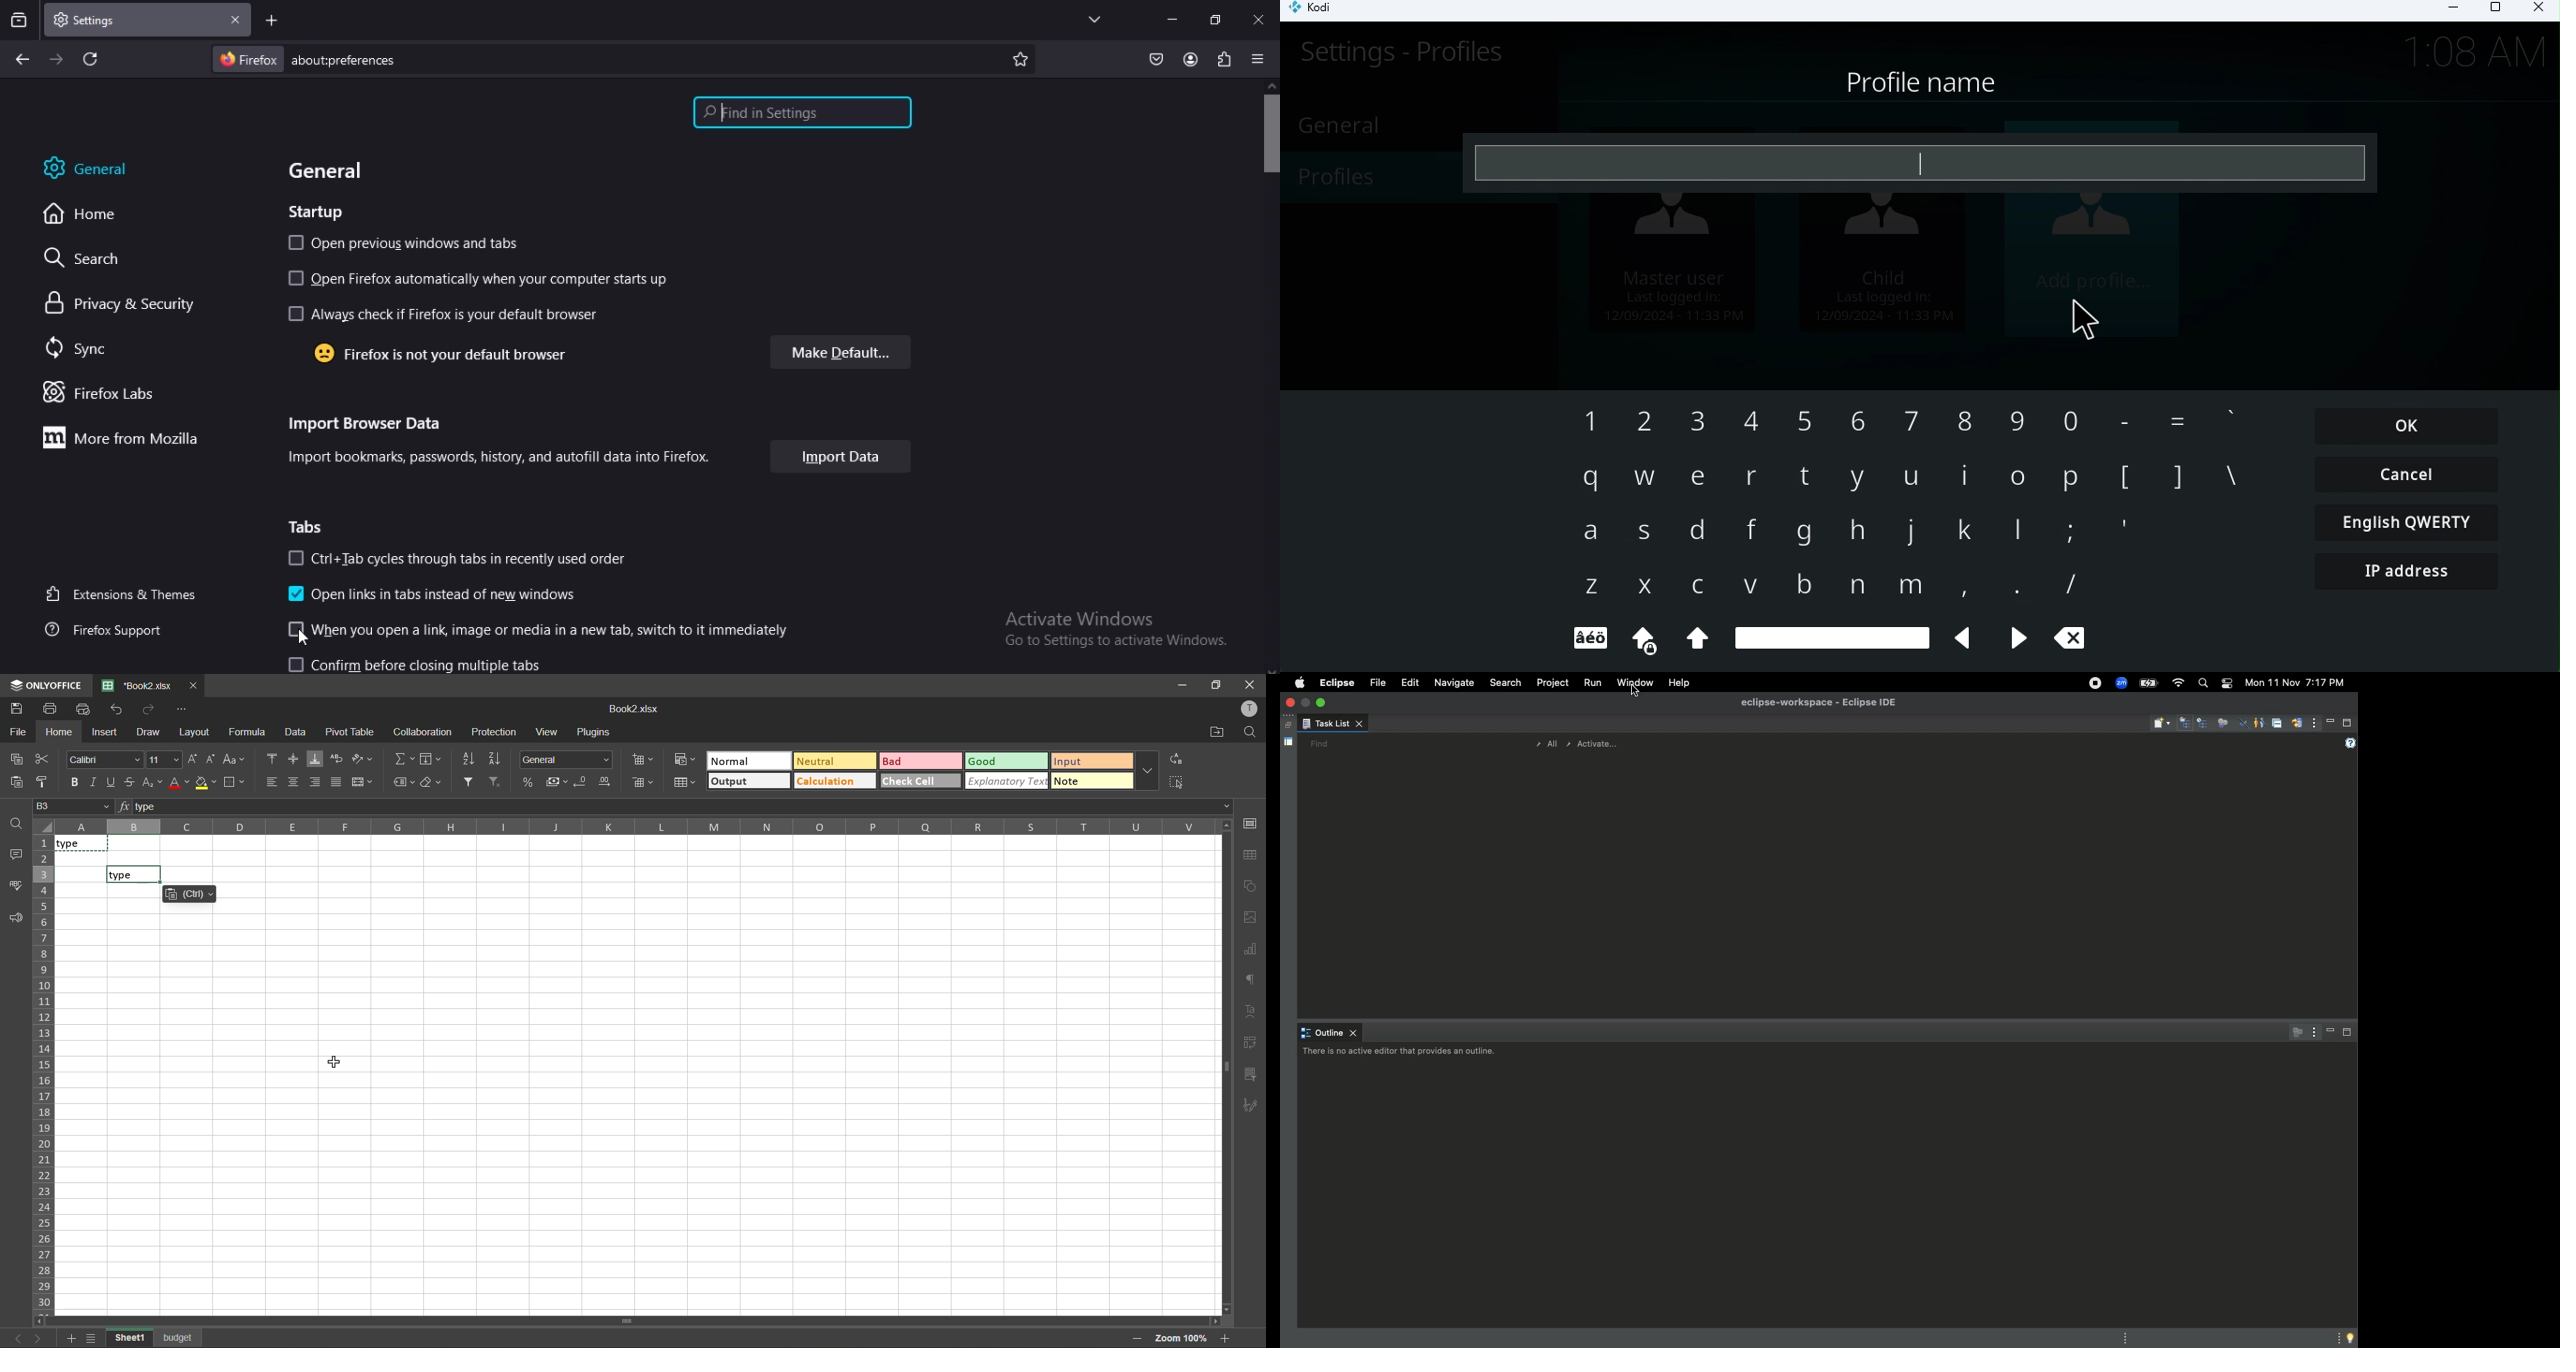 This screenshot has height=1372, width=2576. I want to click on bold, so click(72, 781).